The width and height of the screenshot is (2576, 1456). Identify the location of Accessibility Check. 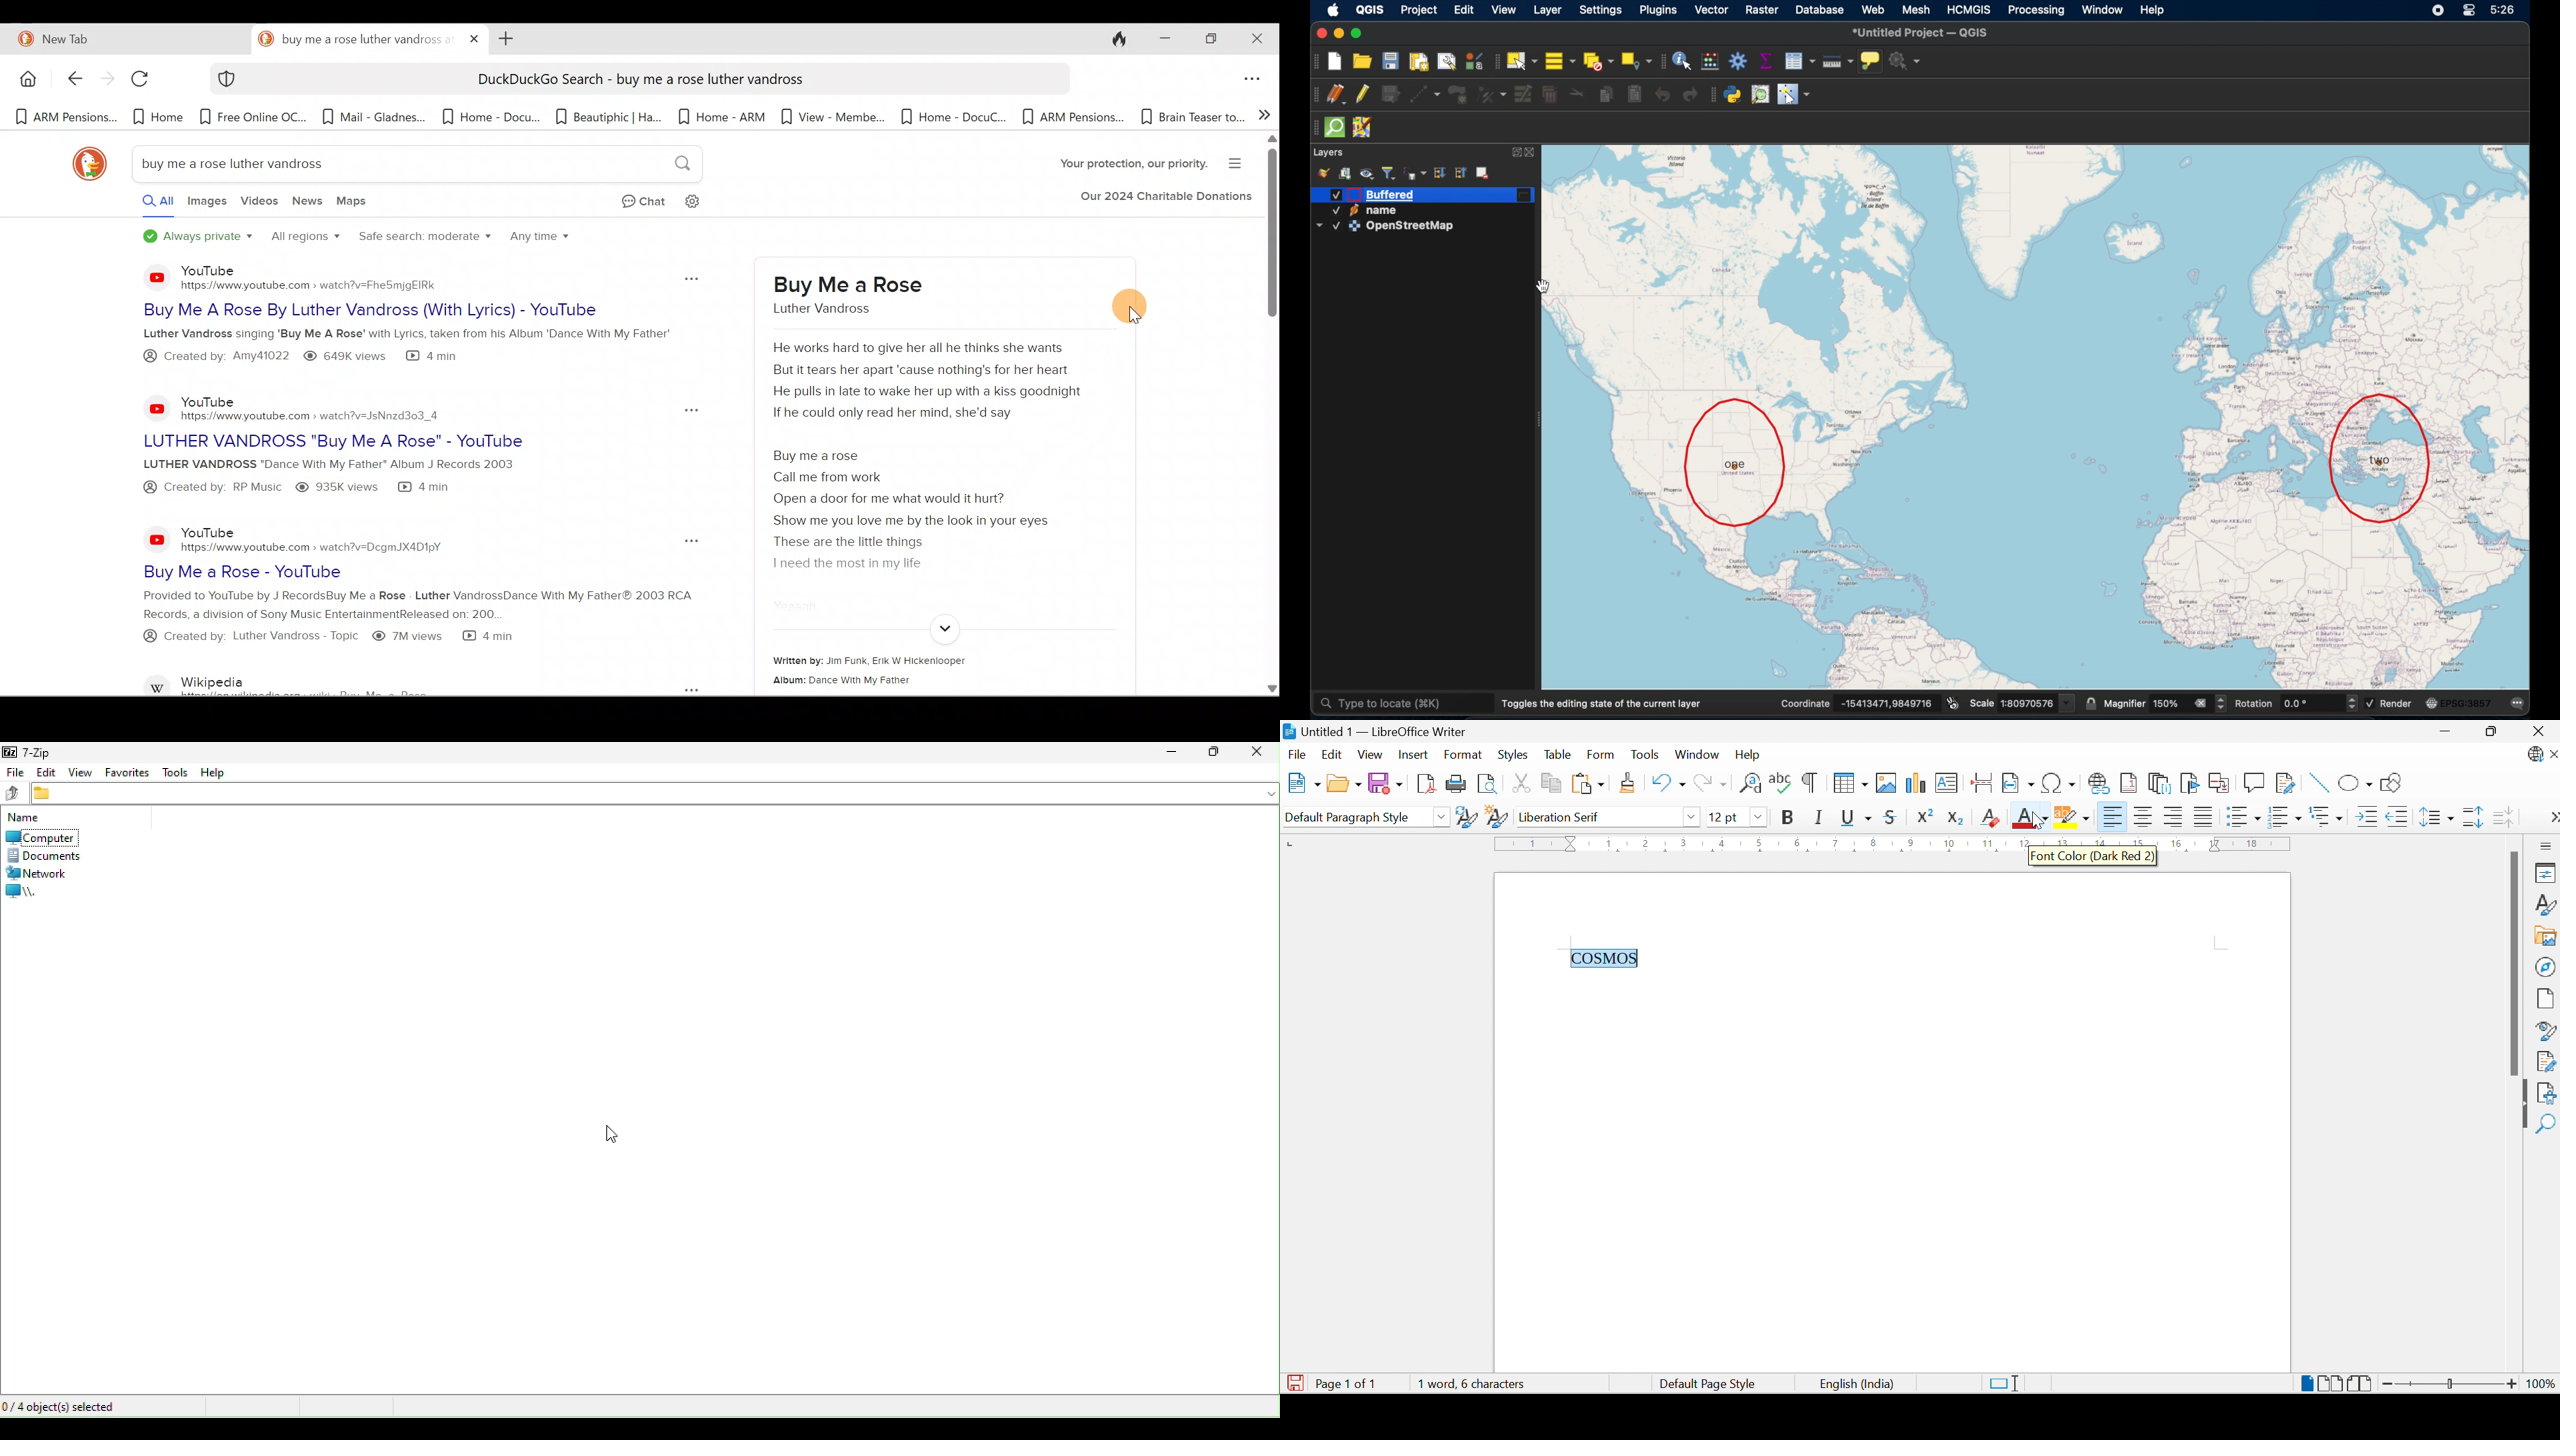
(2547, 1092).